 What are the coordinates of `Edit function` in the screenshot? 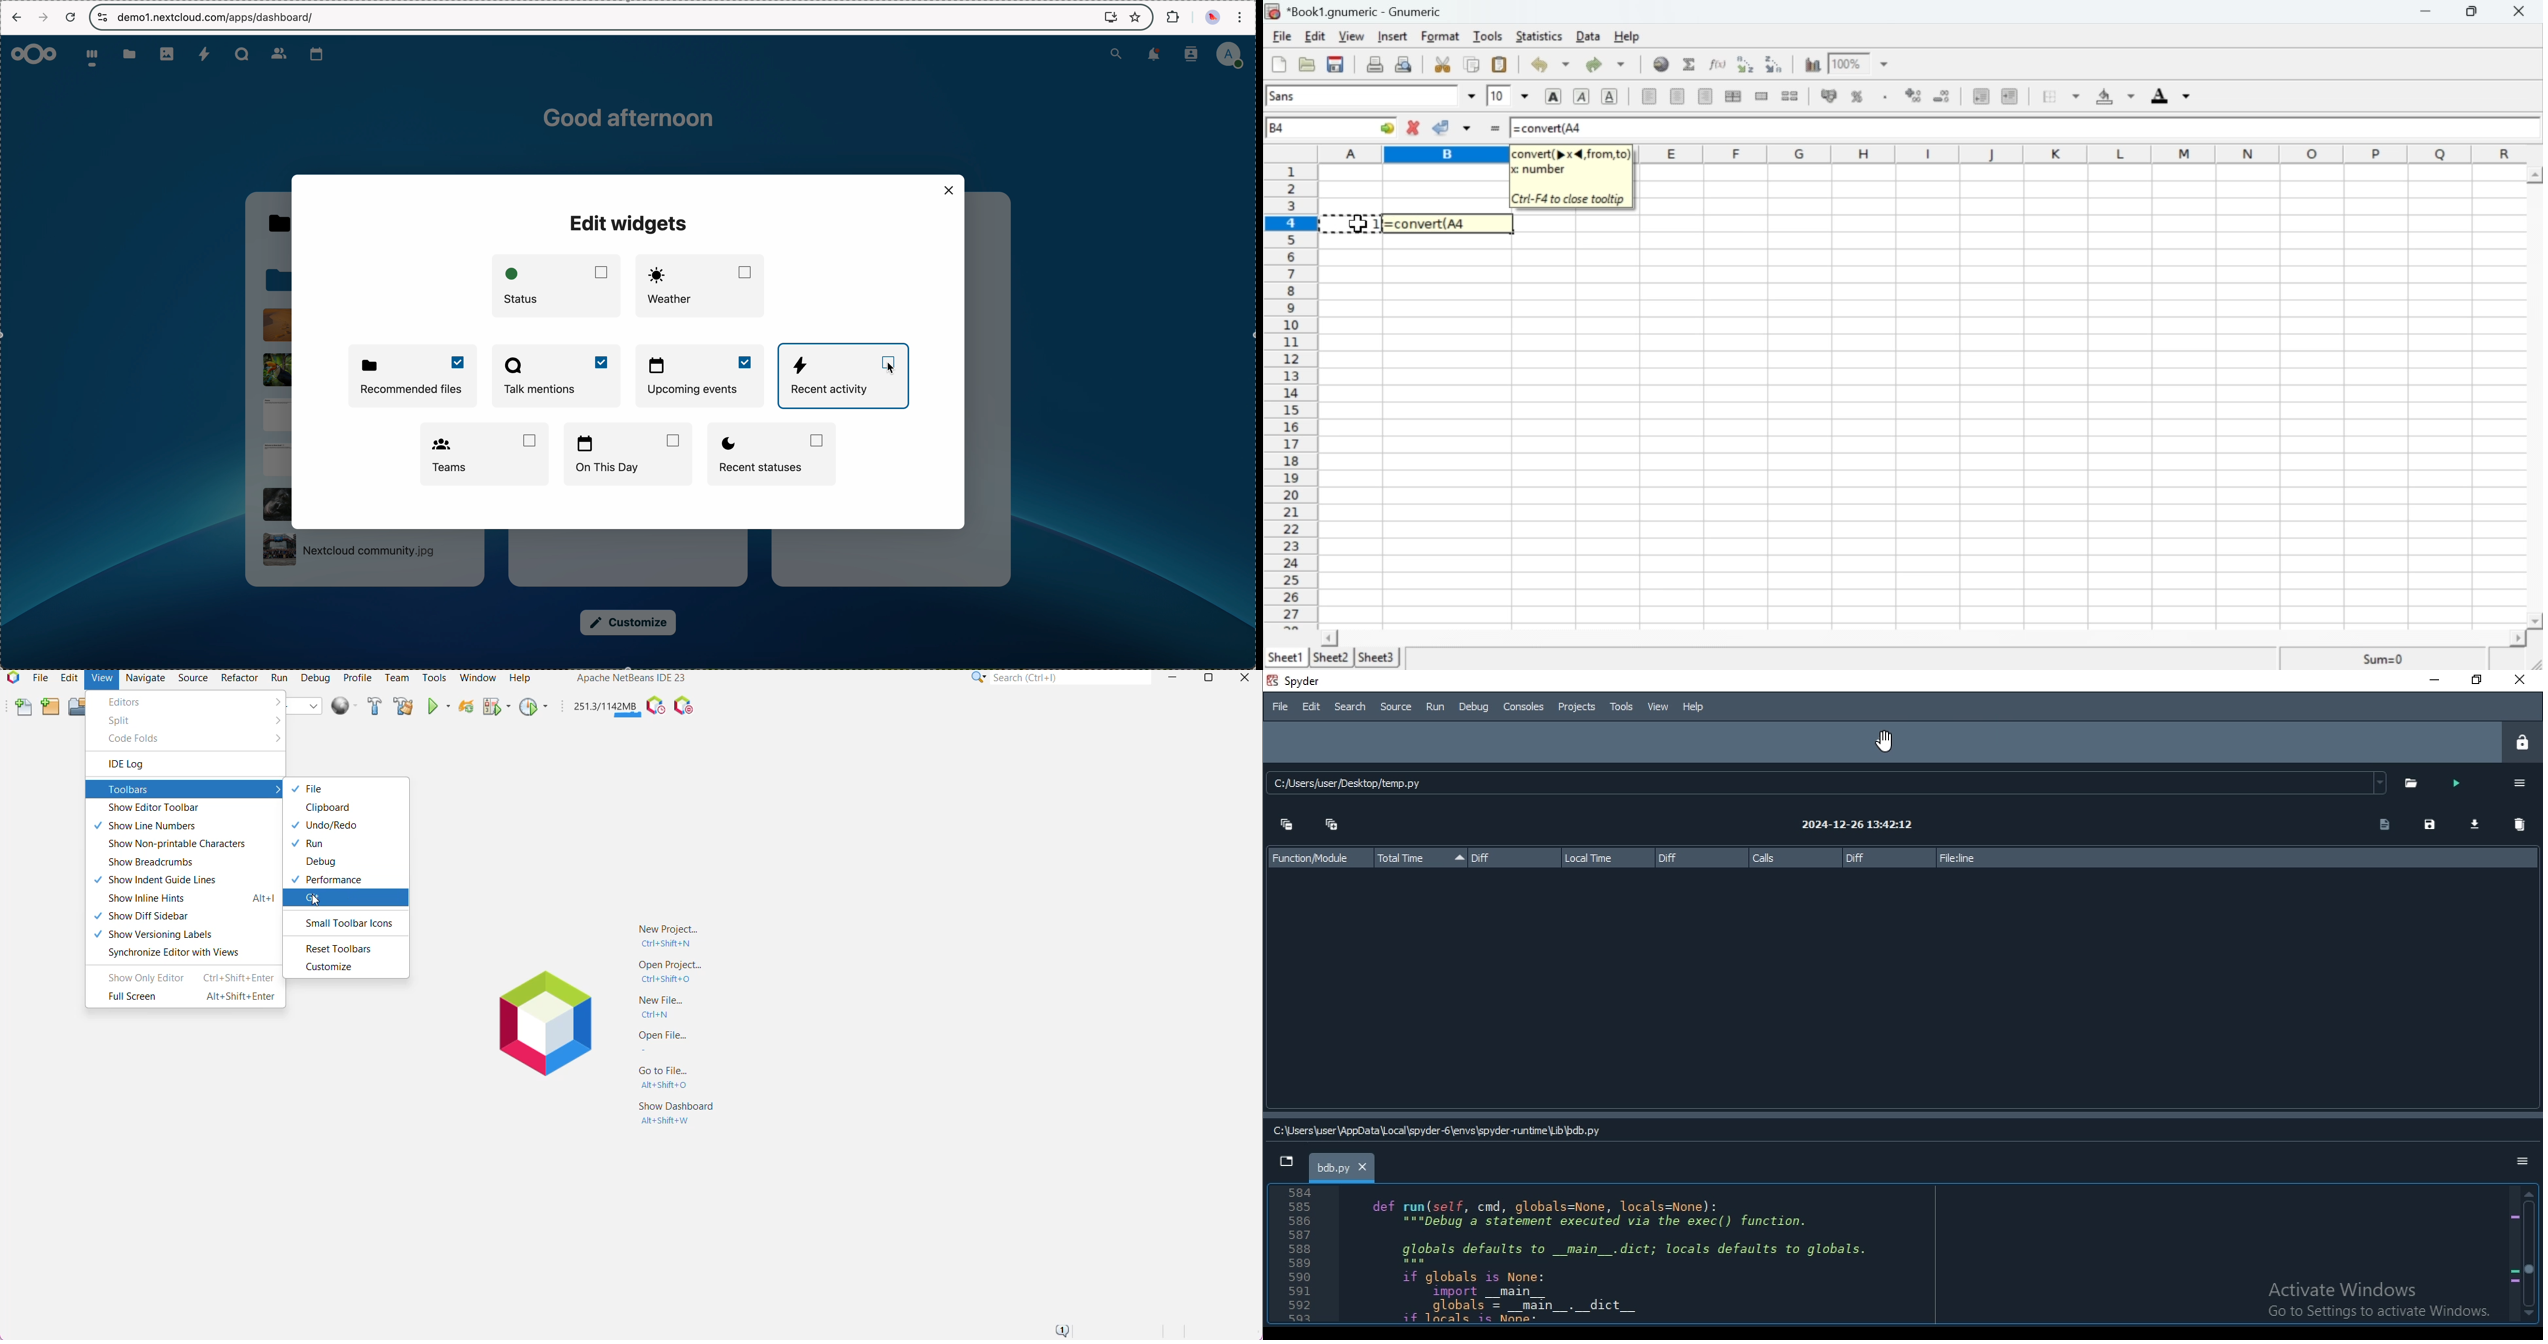 It's located at (1720, 64).